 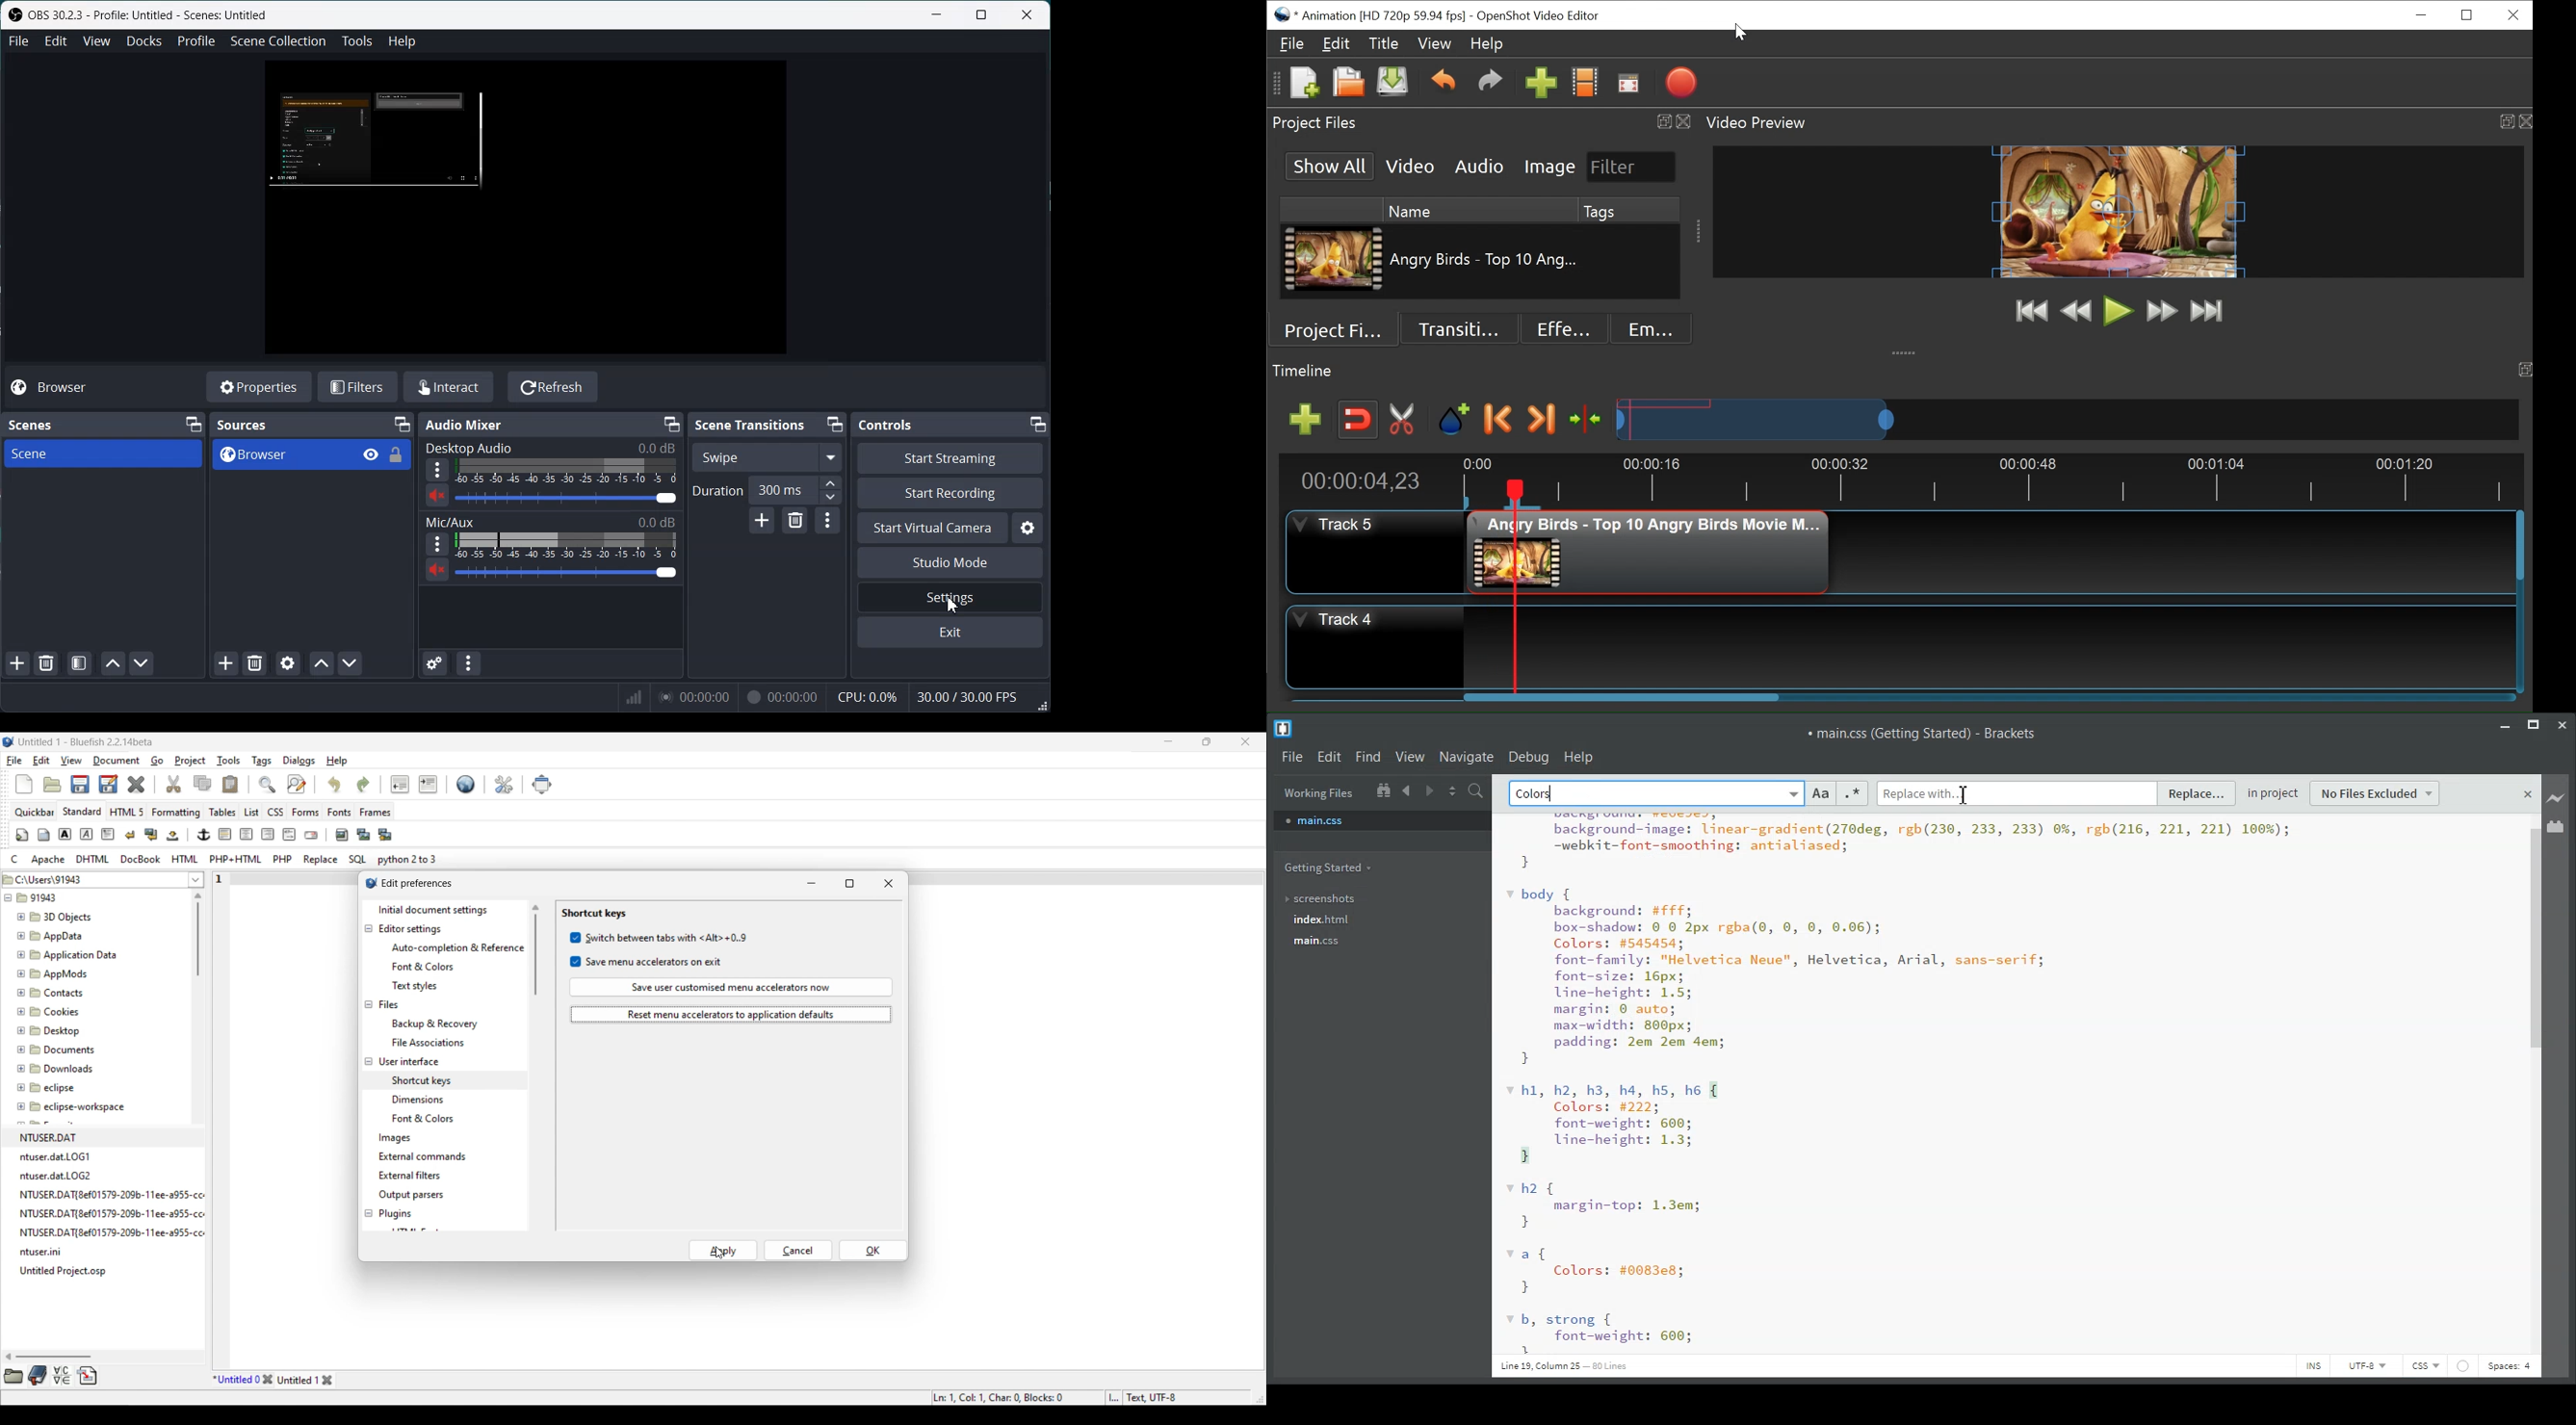 What do you see at coordinates (1282, 15) in the screenshot?
I see `OpenShot Desktop icon` at bounding box center [1282, 15].